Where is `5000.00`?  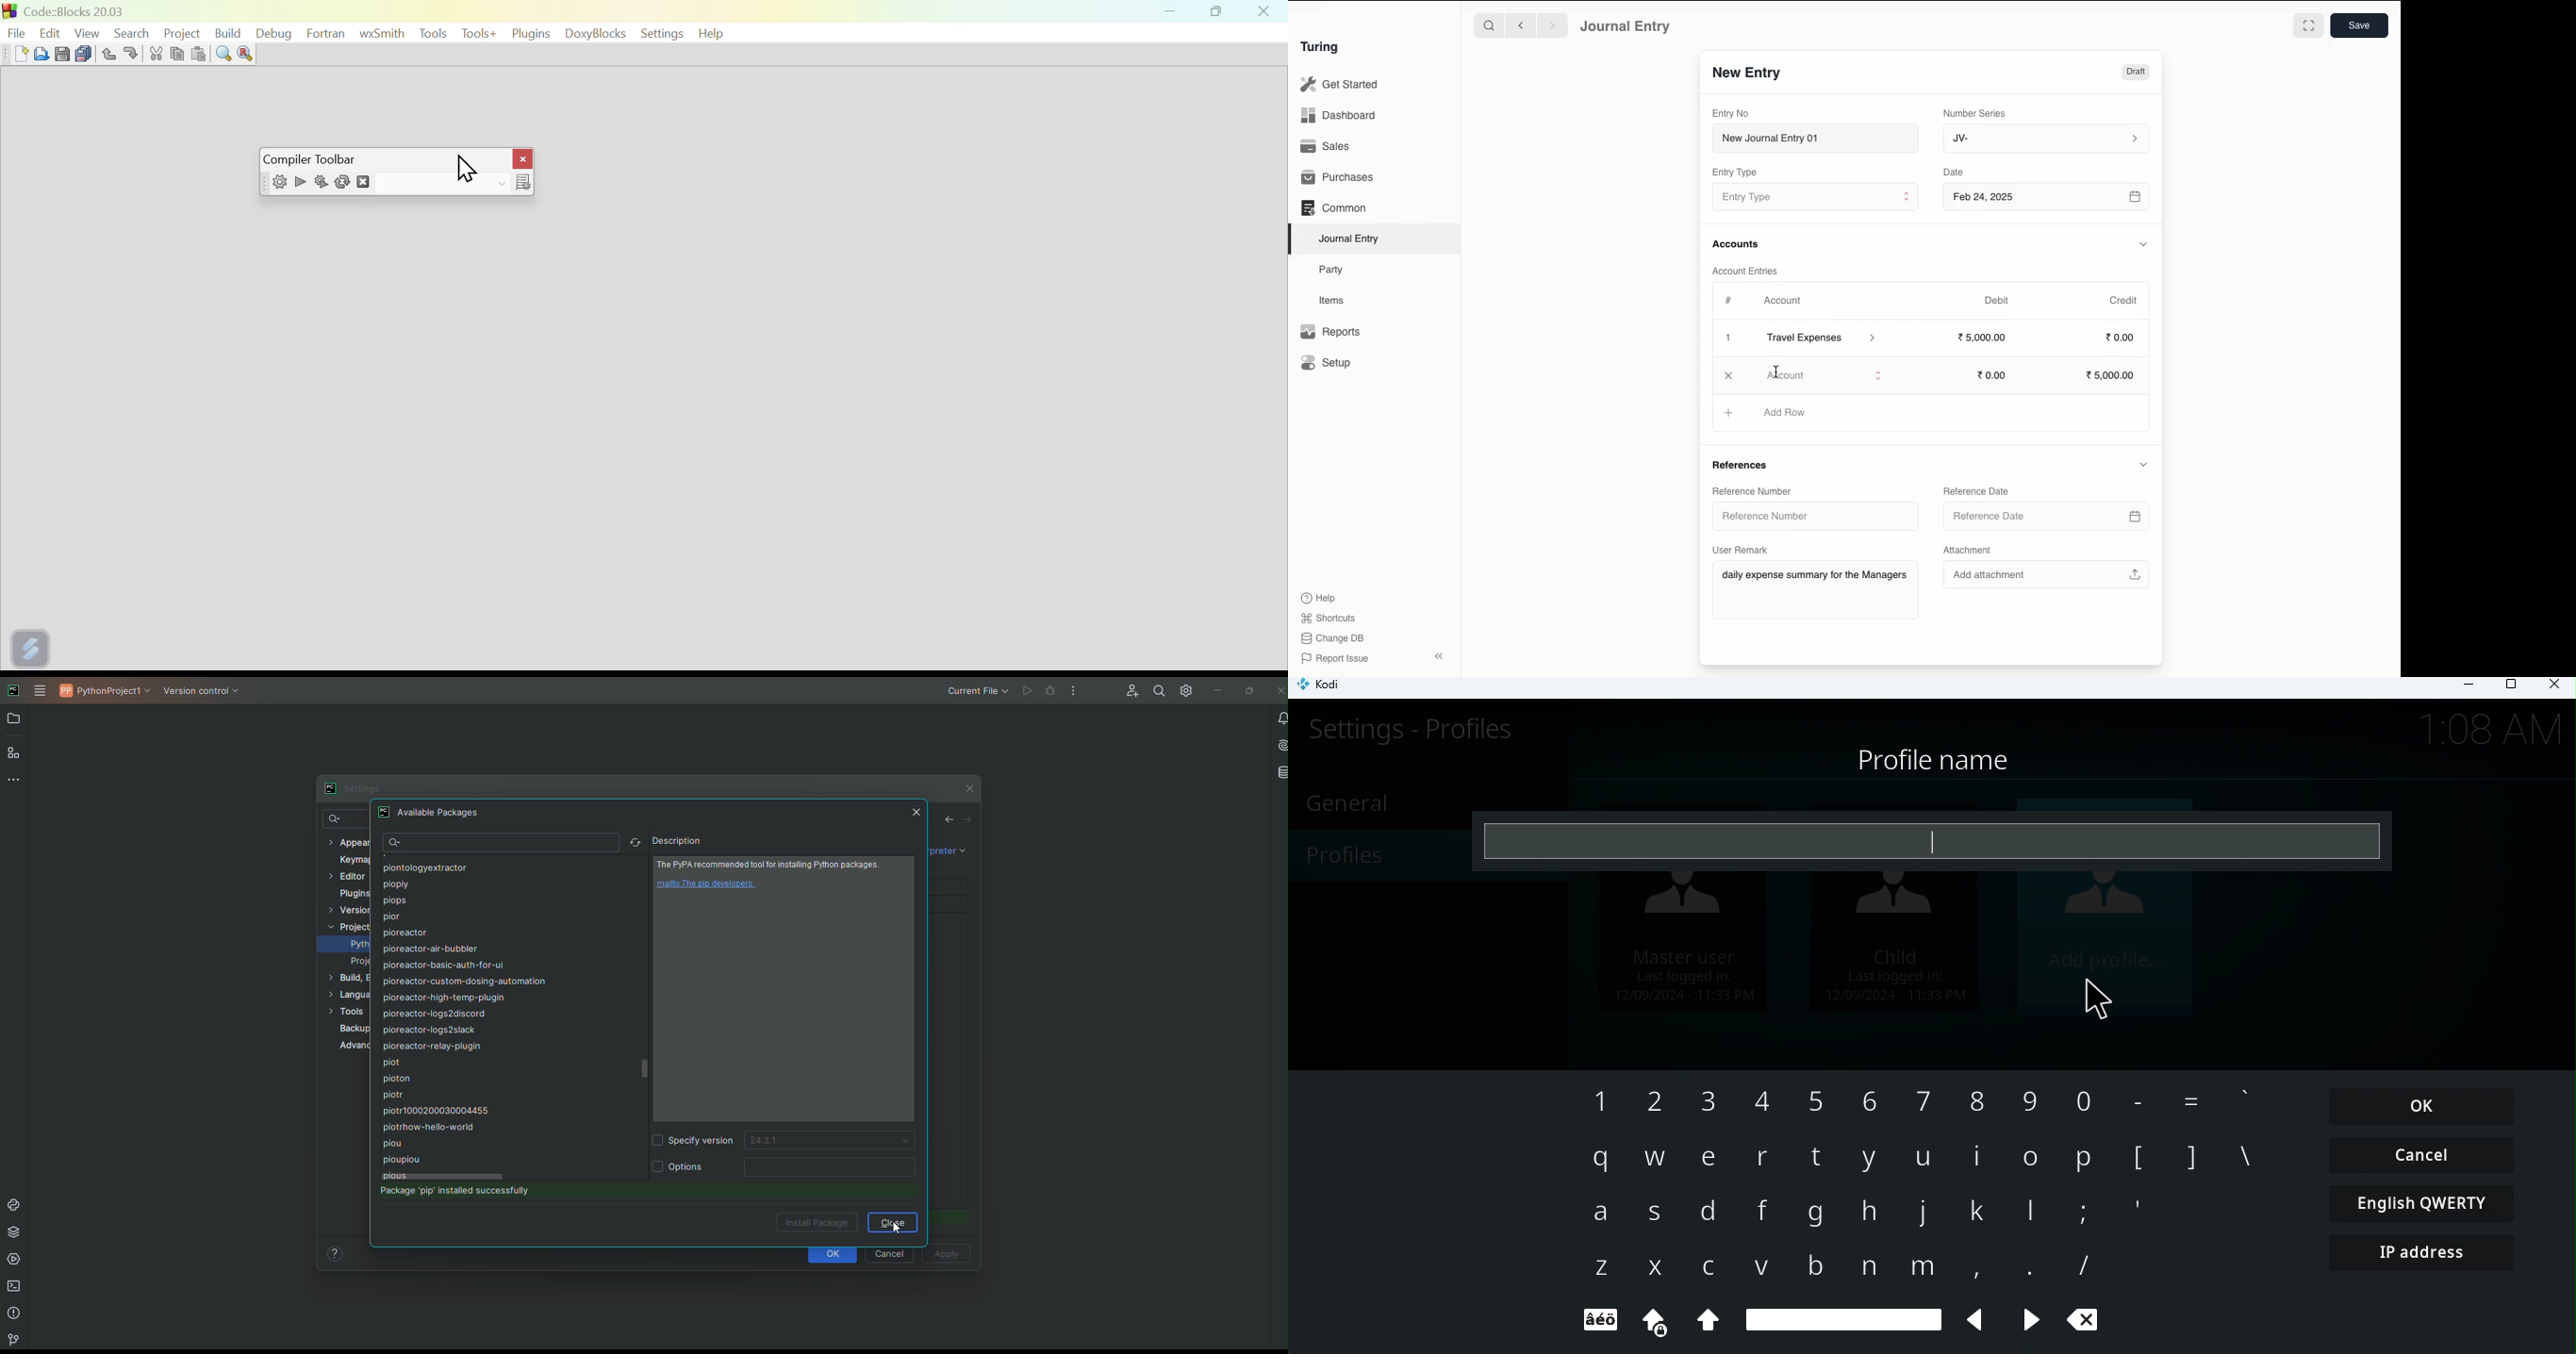
5000.00 is located at coordinates (1984, 336).